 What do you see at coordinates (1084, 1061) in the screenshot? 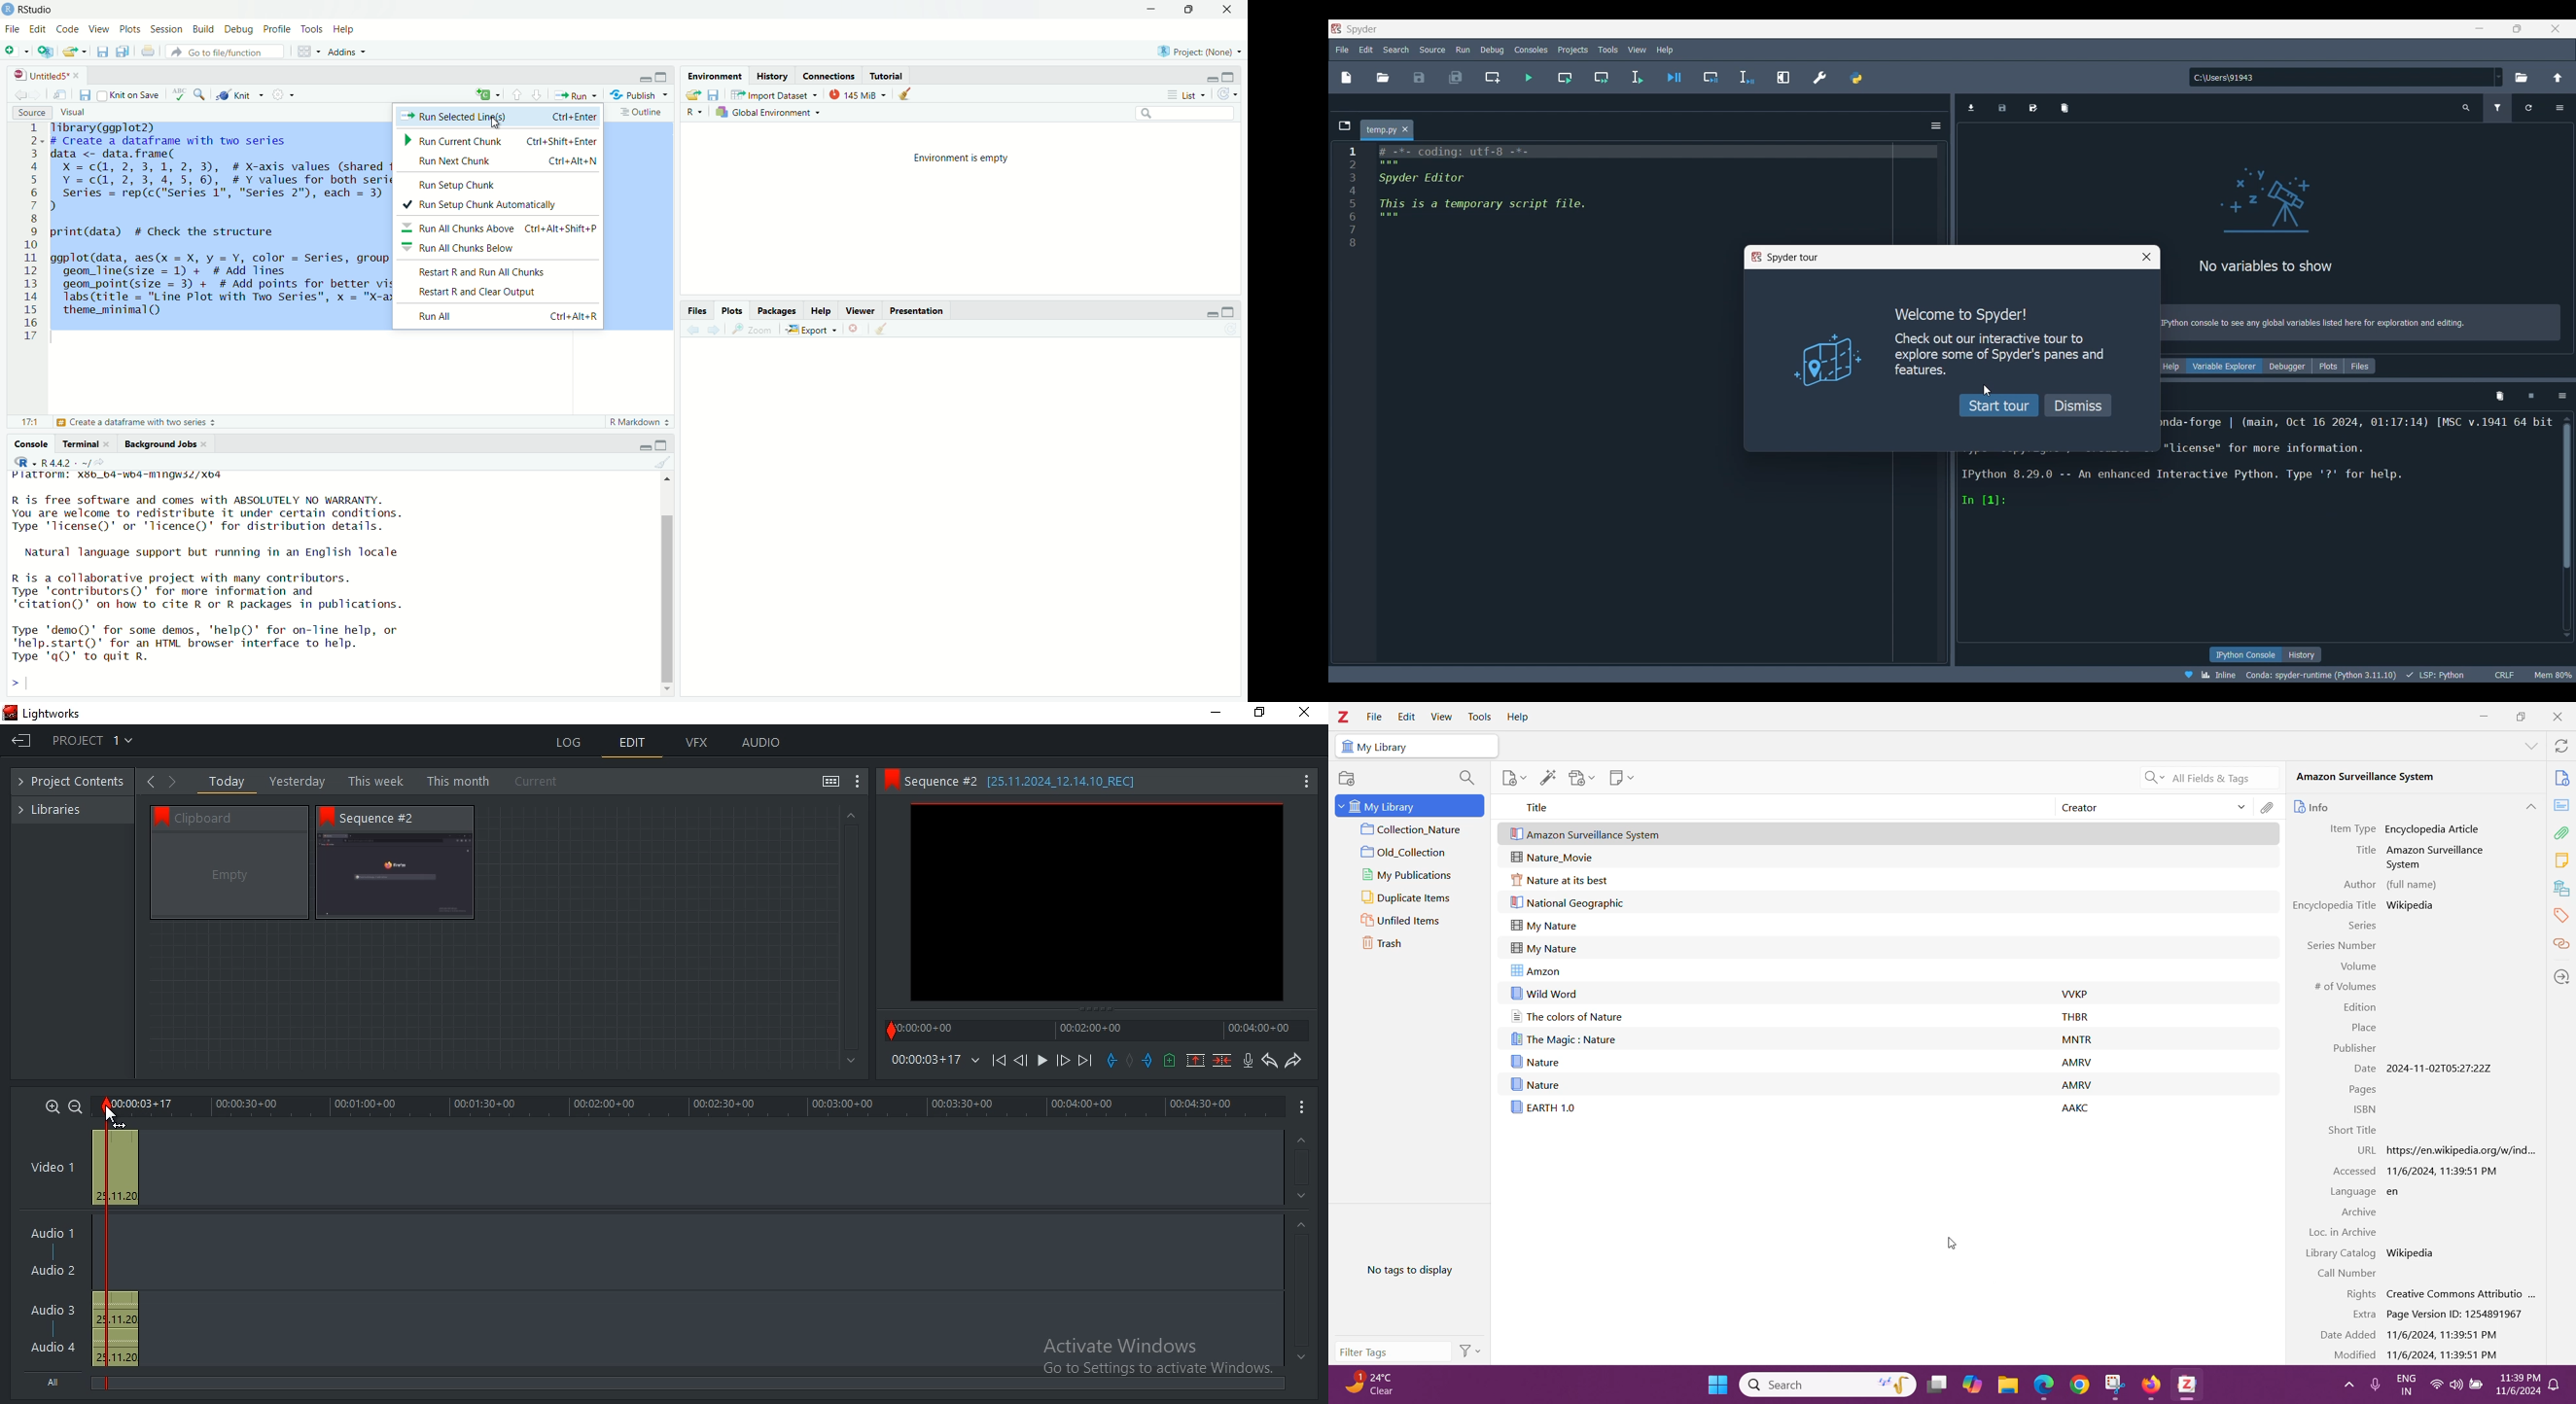
I see `Move forward` at bounding box center [1084, 1061].